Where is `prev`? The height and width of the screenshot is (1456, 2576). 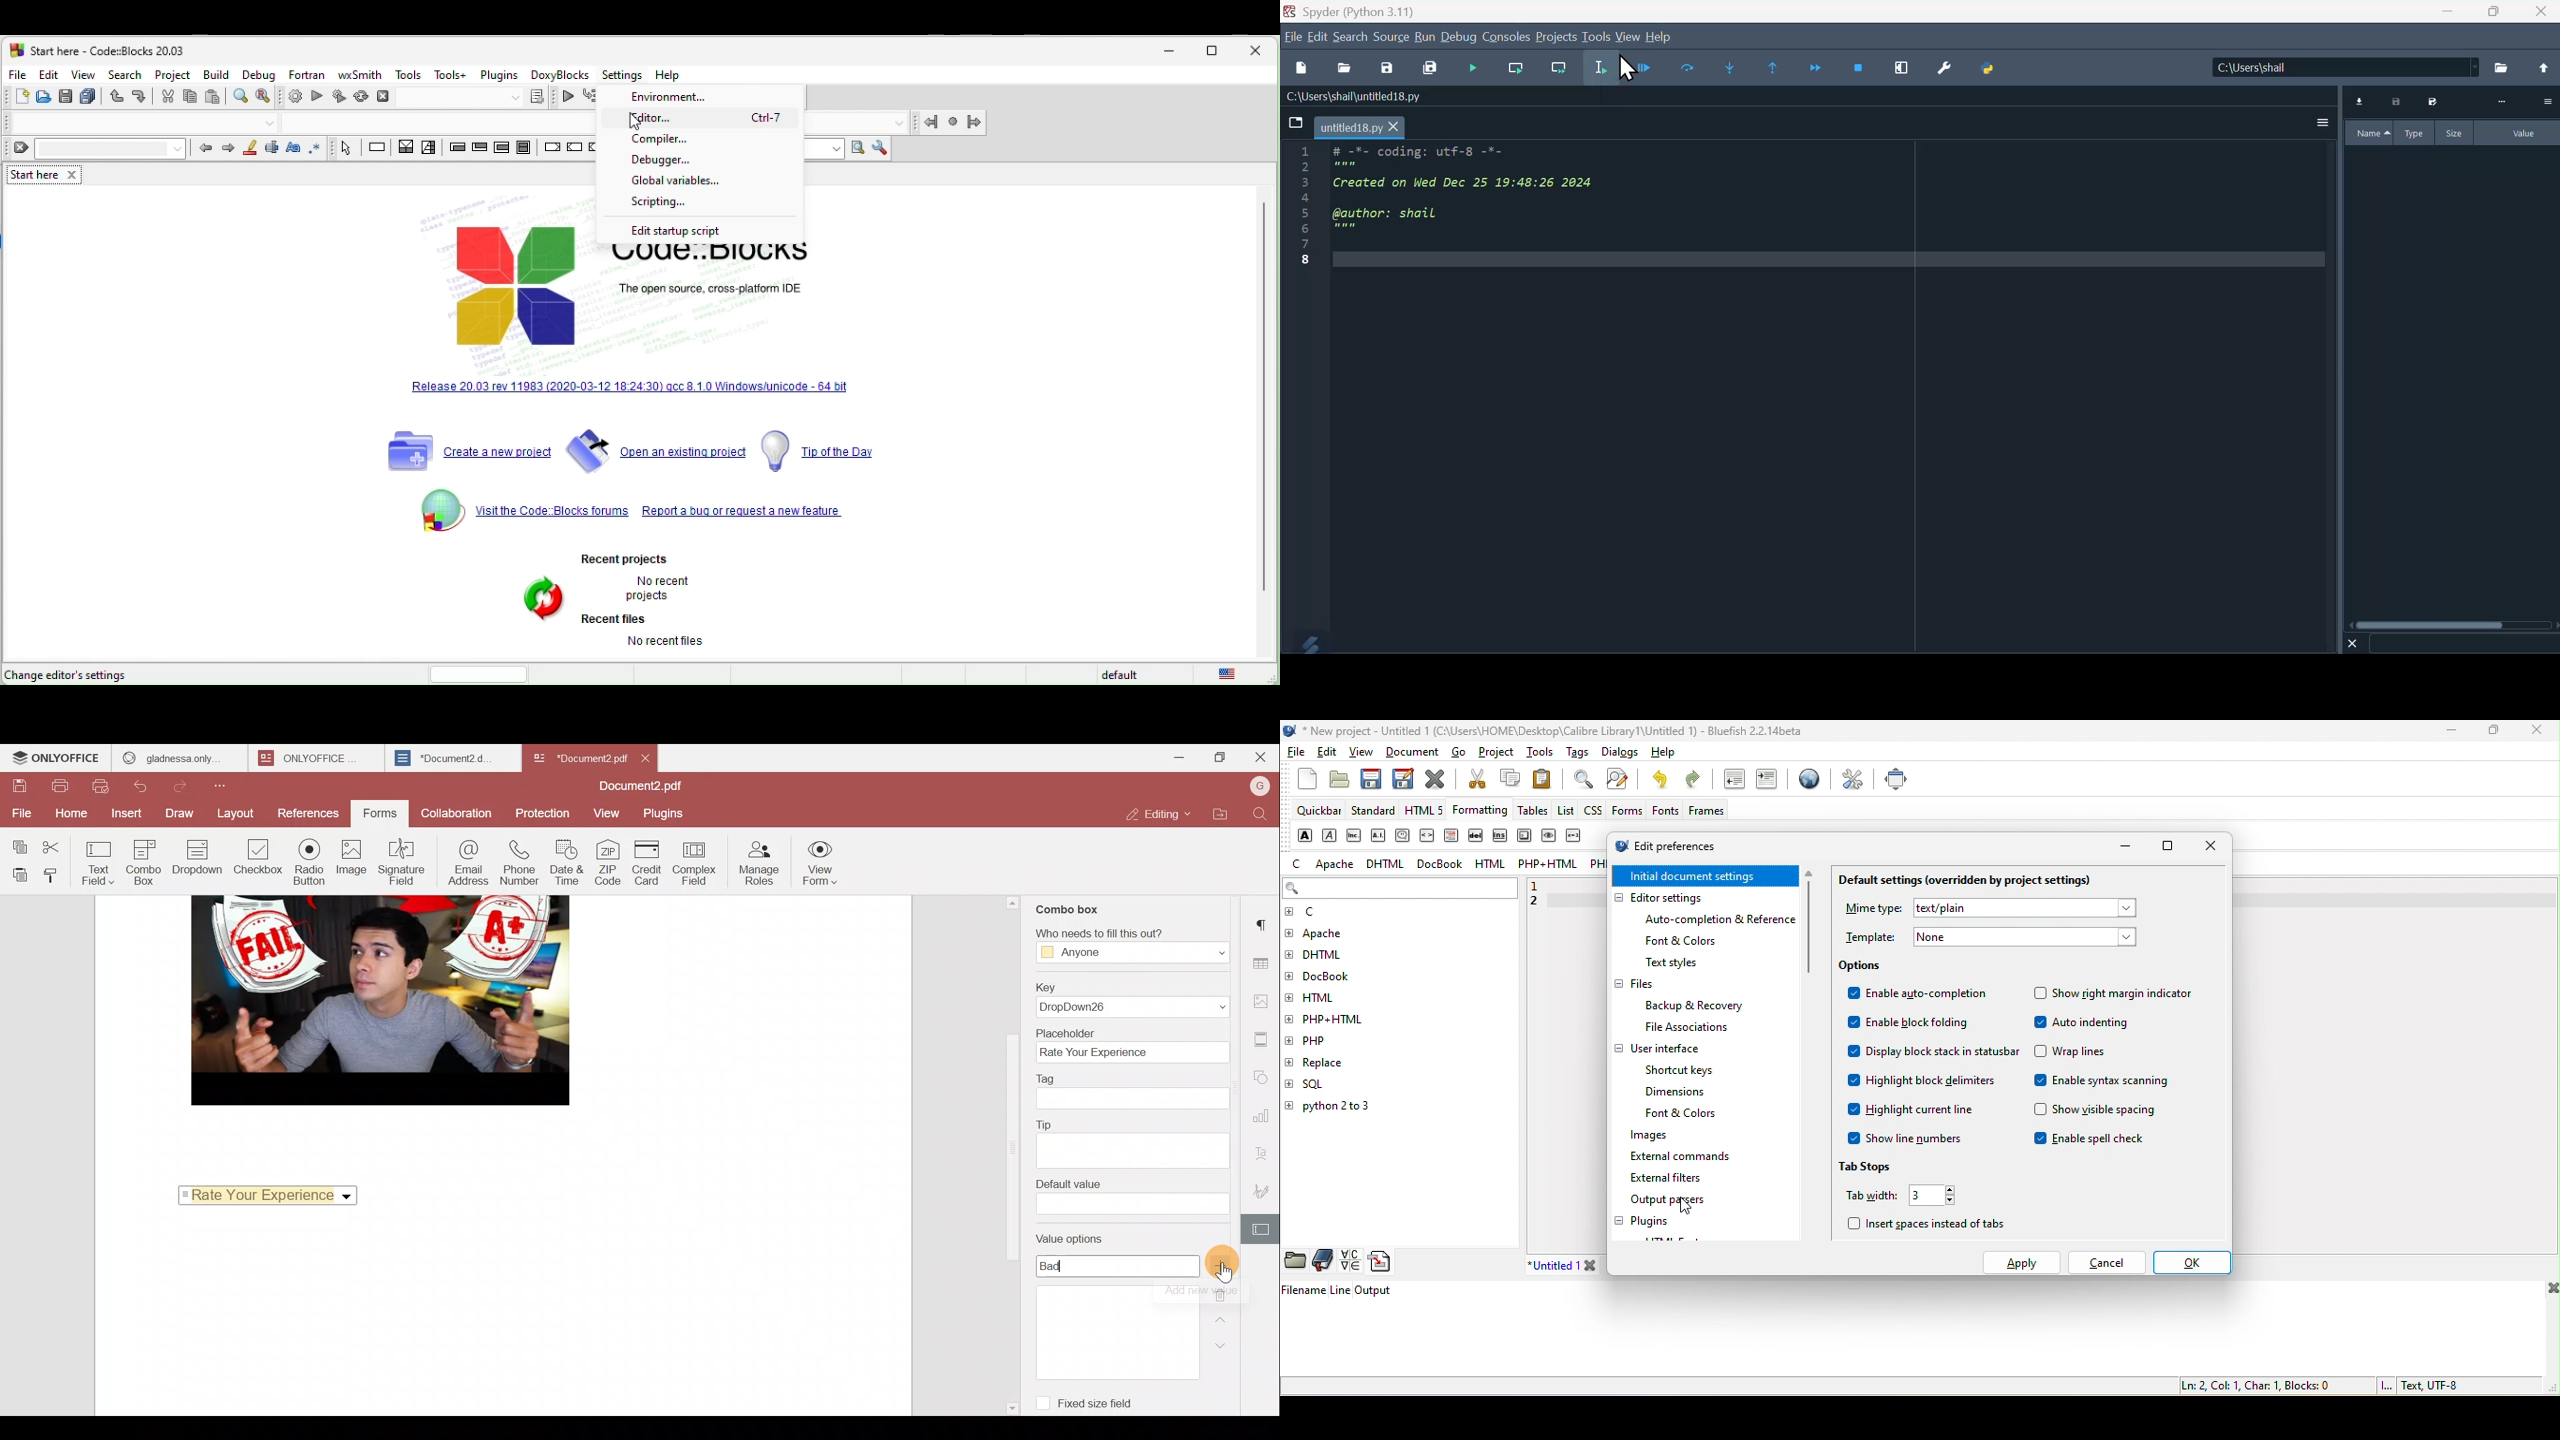 prev is located at coordinates (204, 147).